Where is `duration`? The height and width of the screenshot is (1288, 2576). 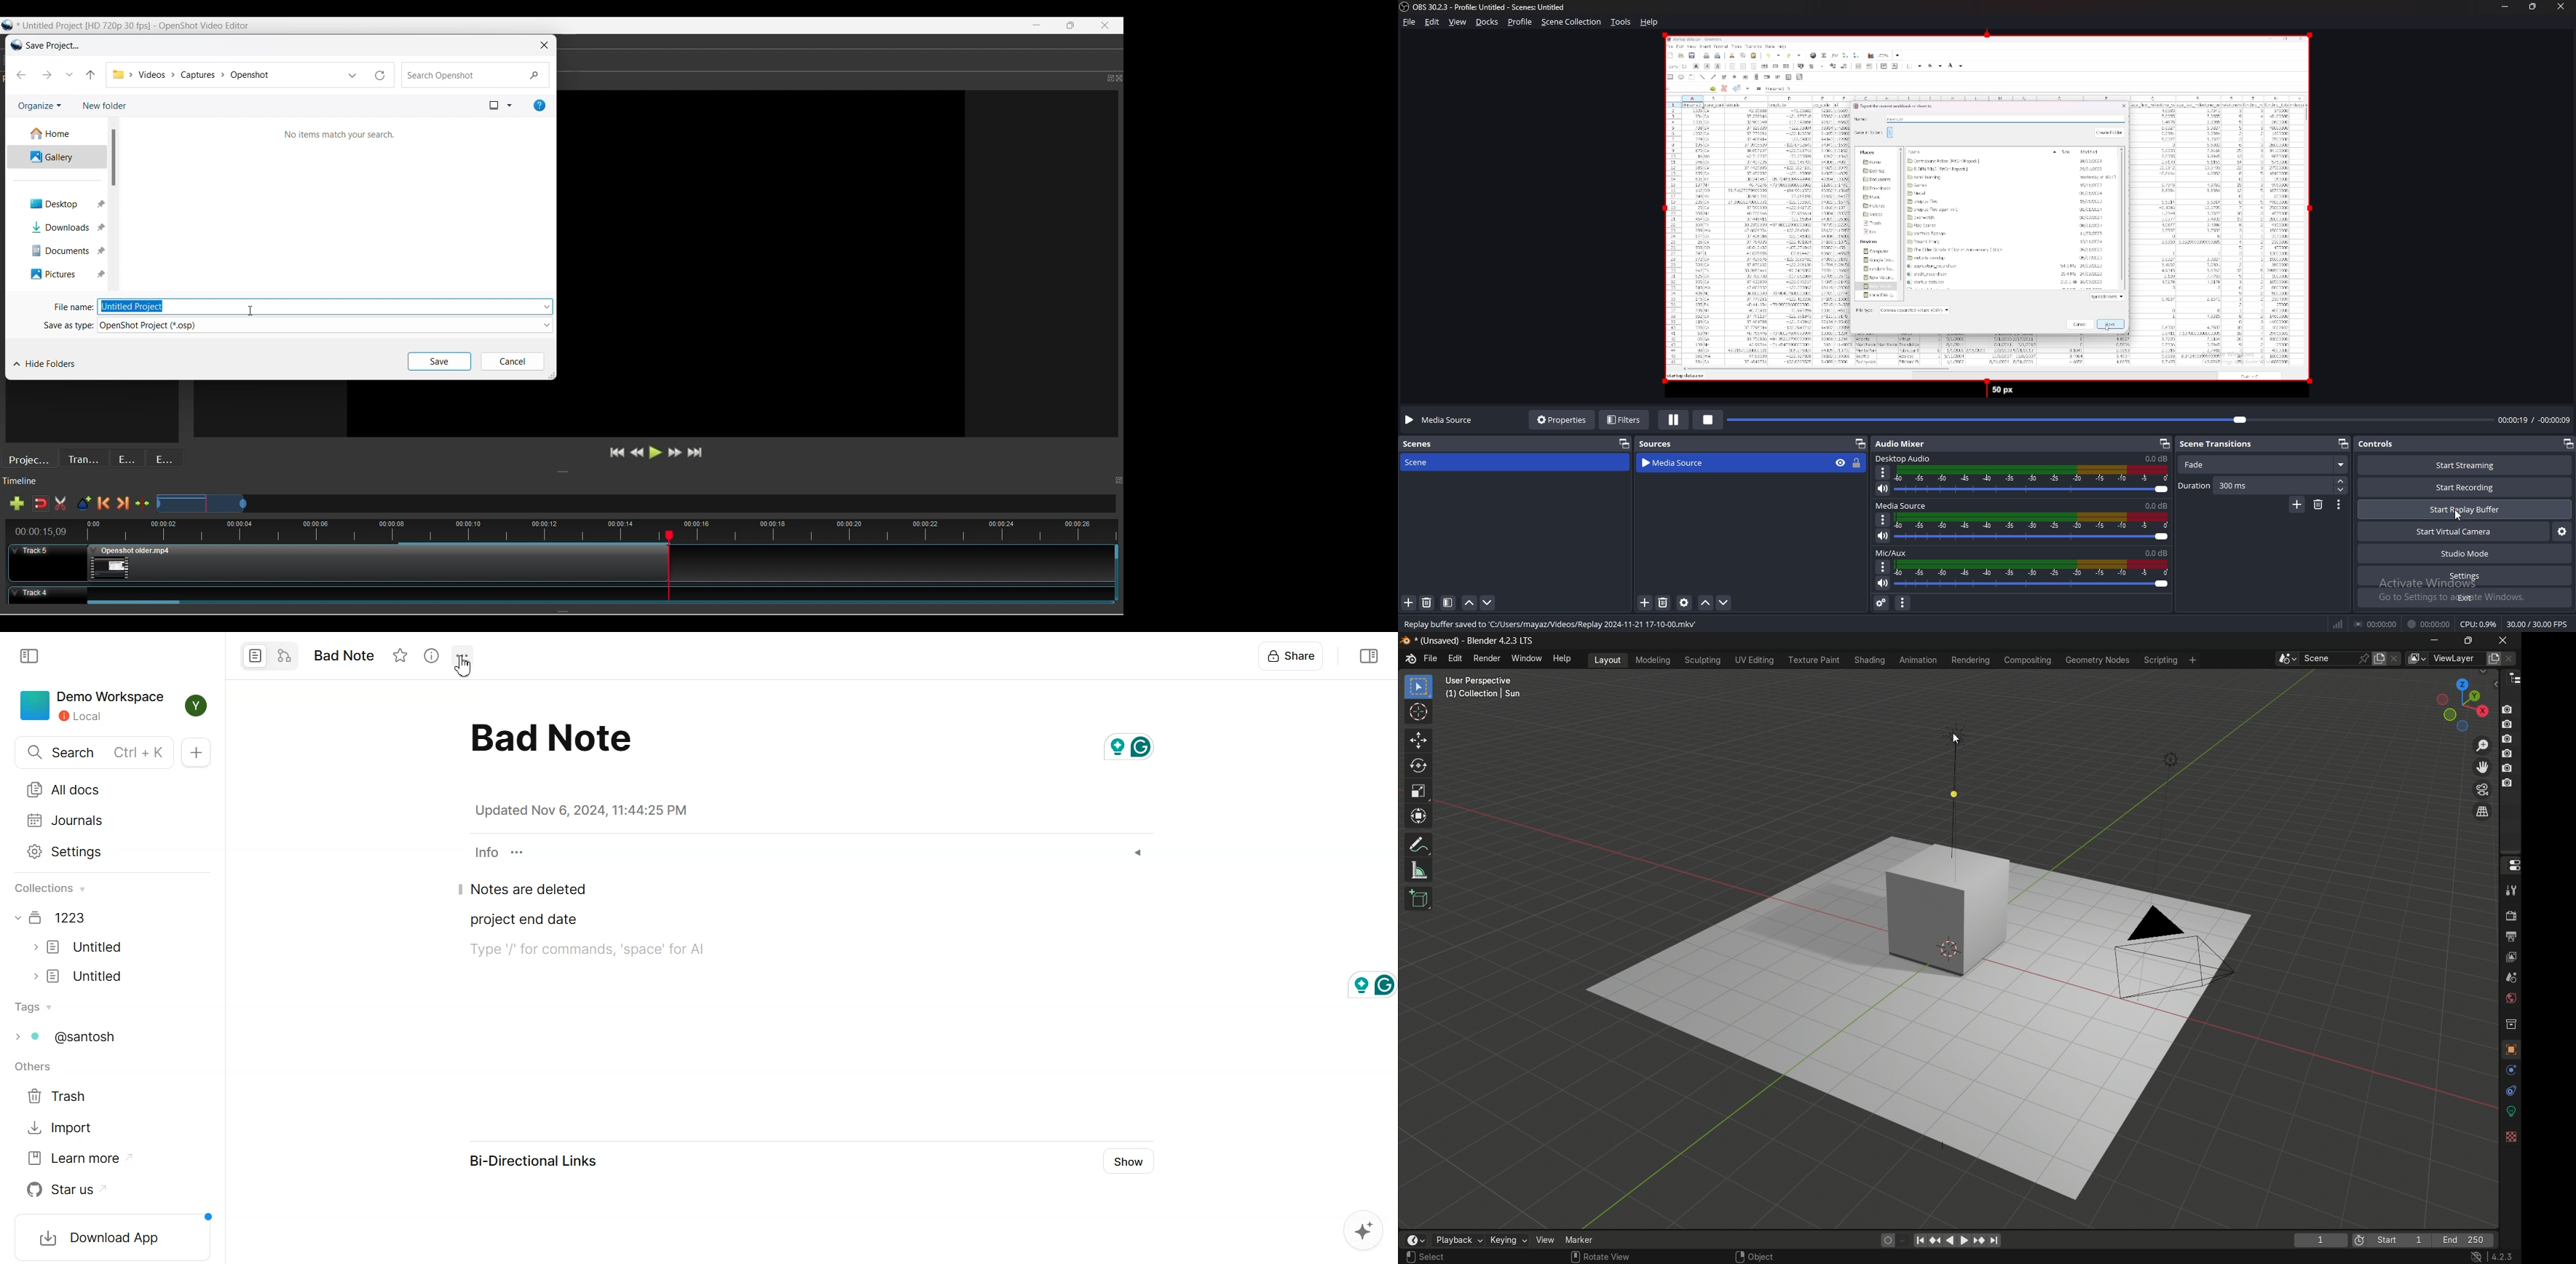 duration is located at coordinates (2255, 485).